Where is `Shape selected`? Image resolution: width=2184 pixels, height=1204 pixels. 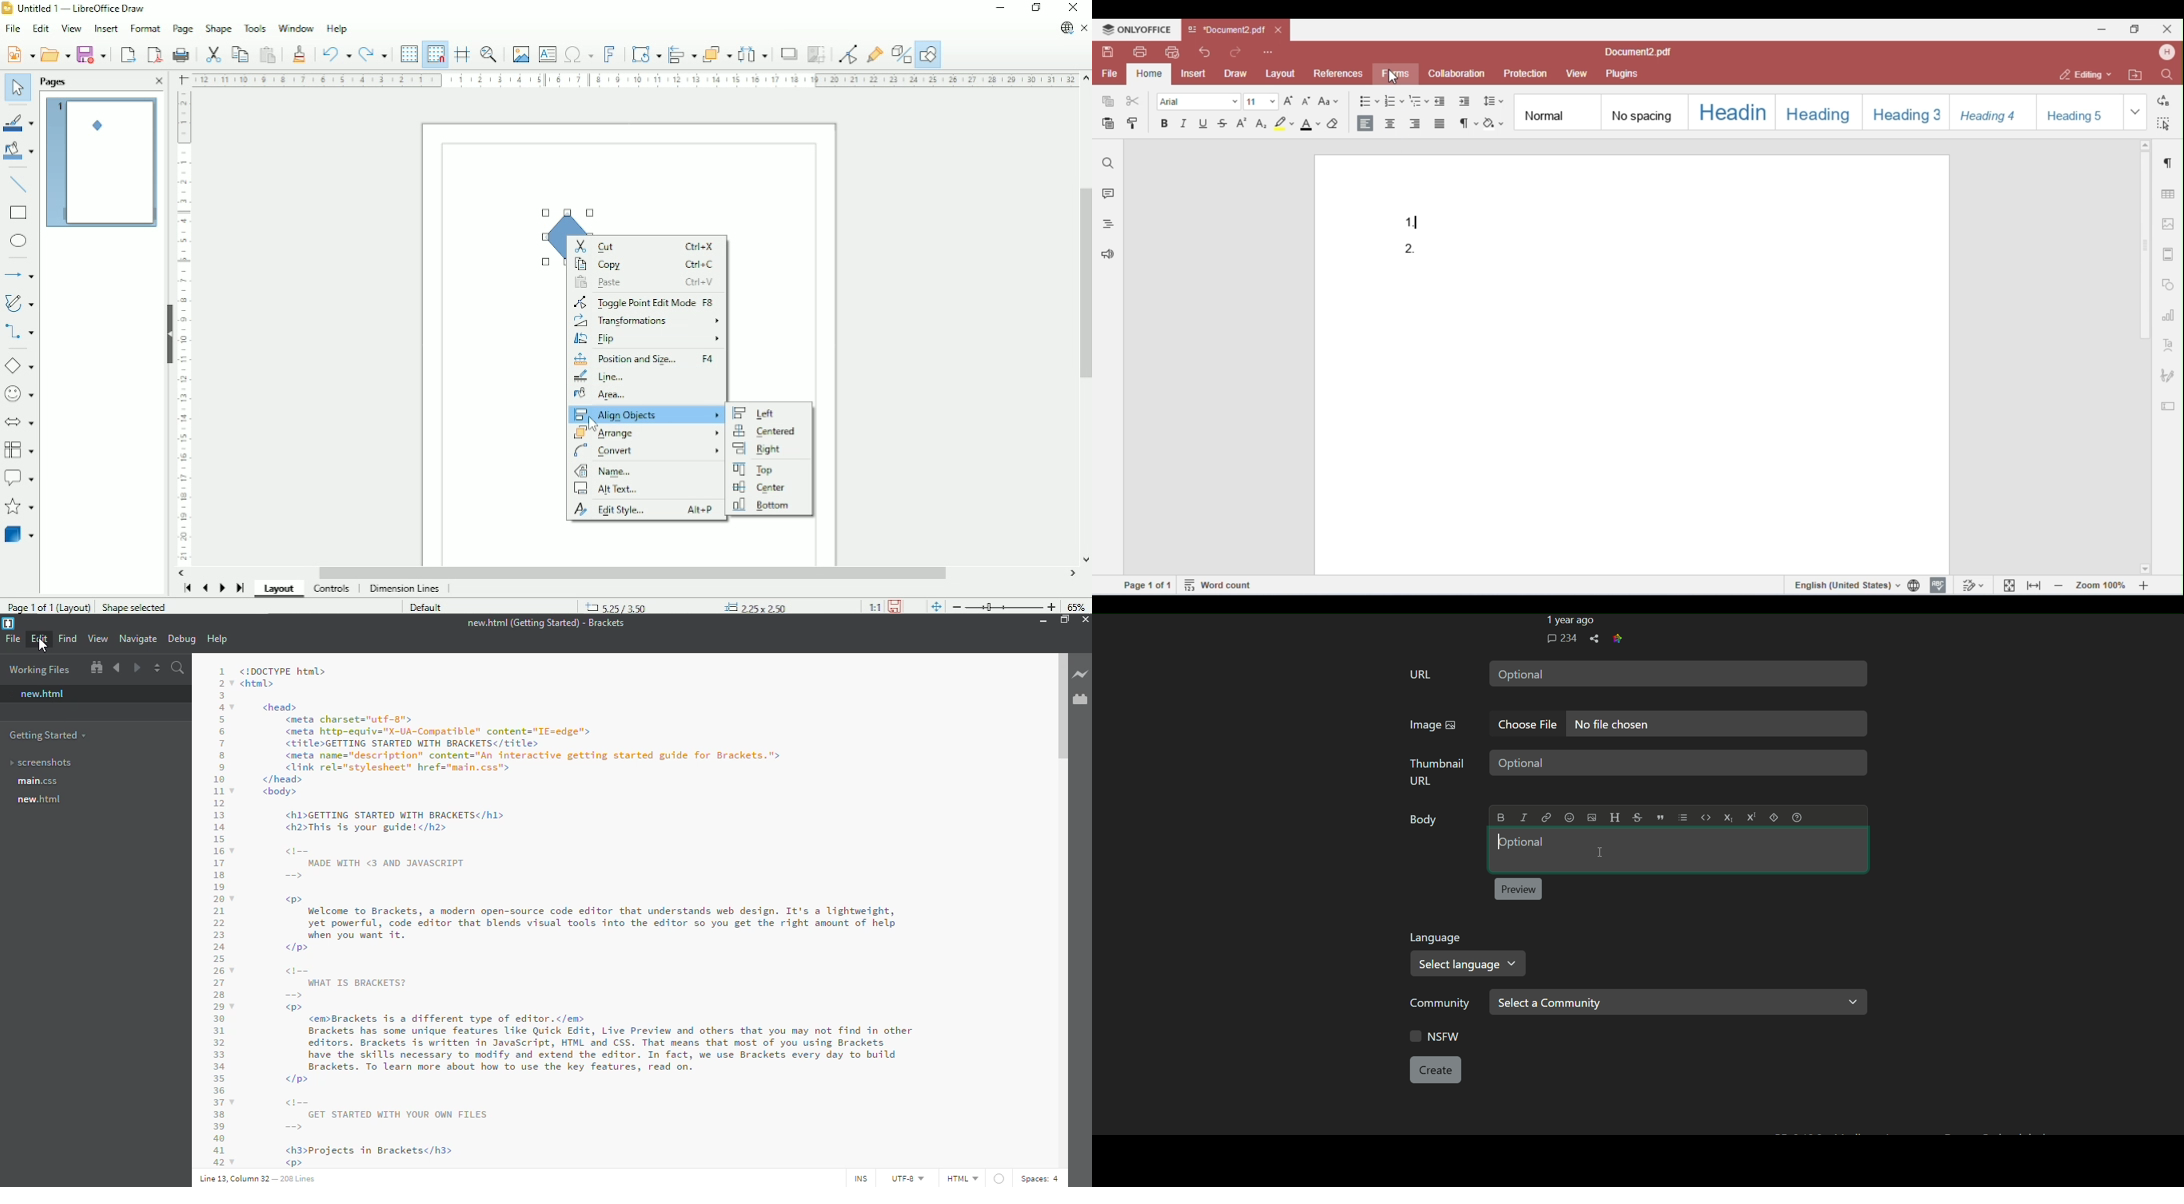
Shape selected is located at coordinates (135, 605).